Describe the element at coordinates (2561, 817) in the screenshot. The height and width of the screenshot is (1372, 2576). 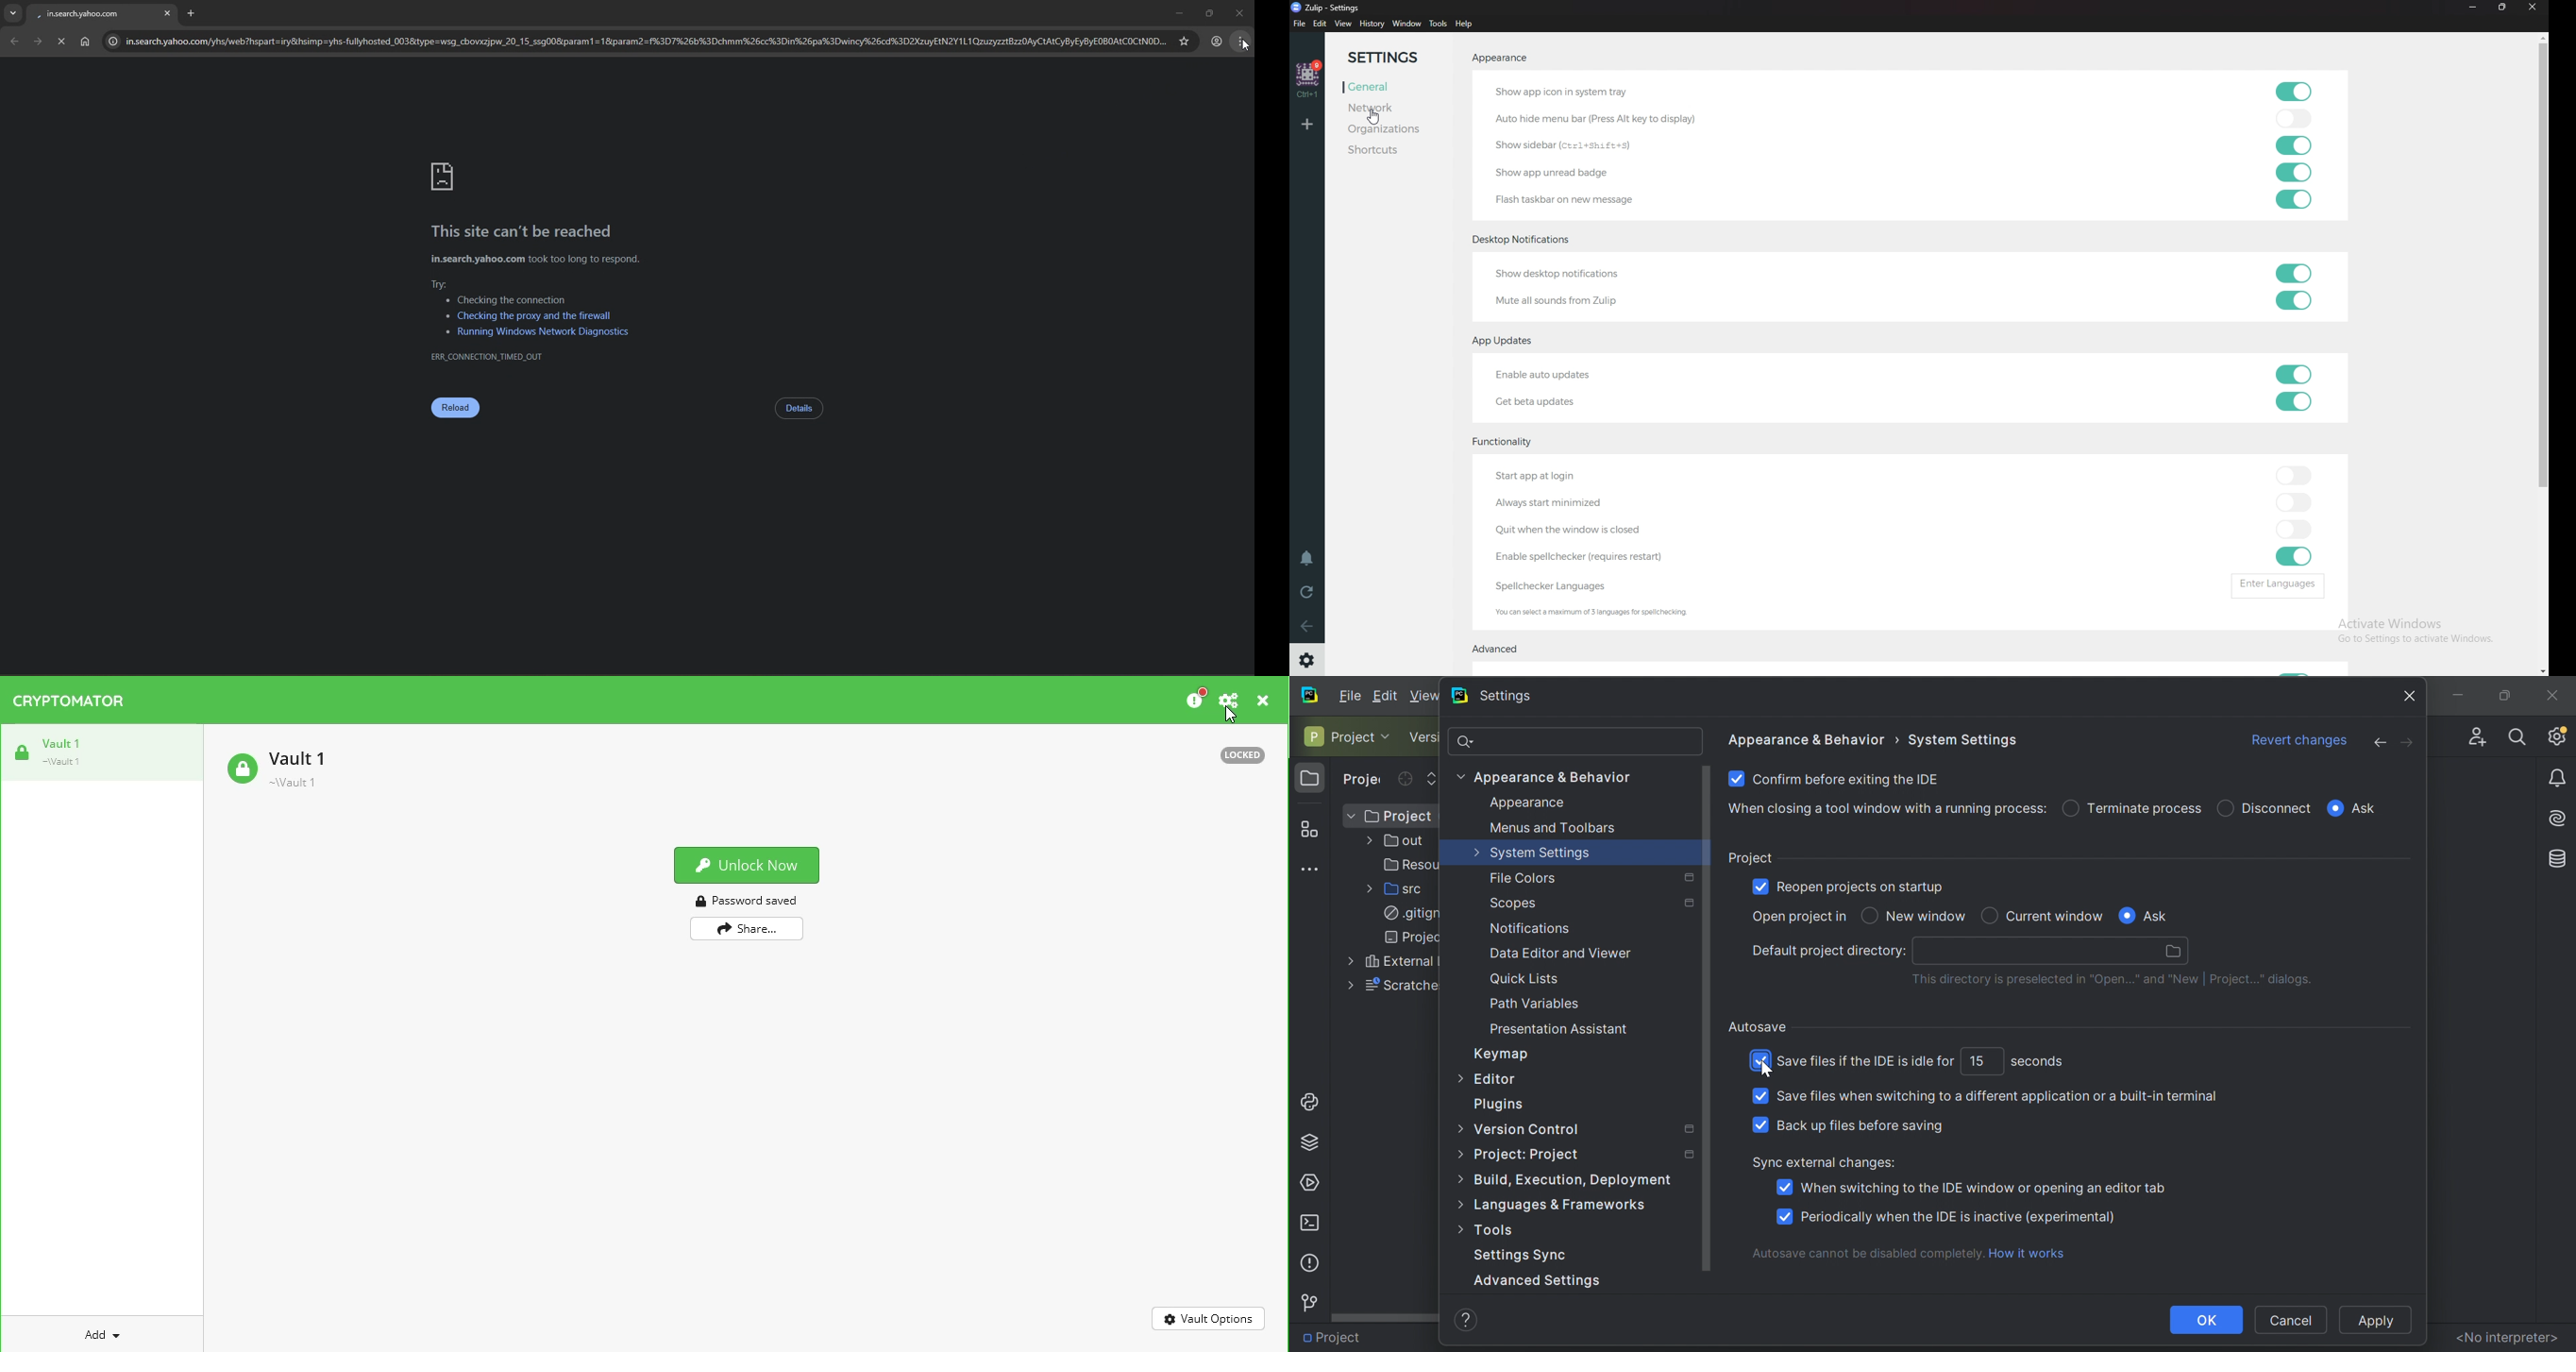
I see `AI assistance` at that location.